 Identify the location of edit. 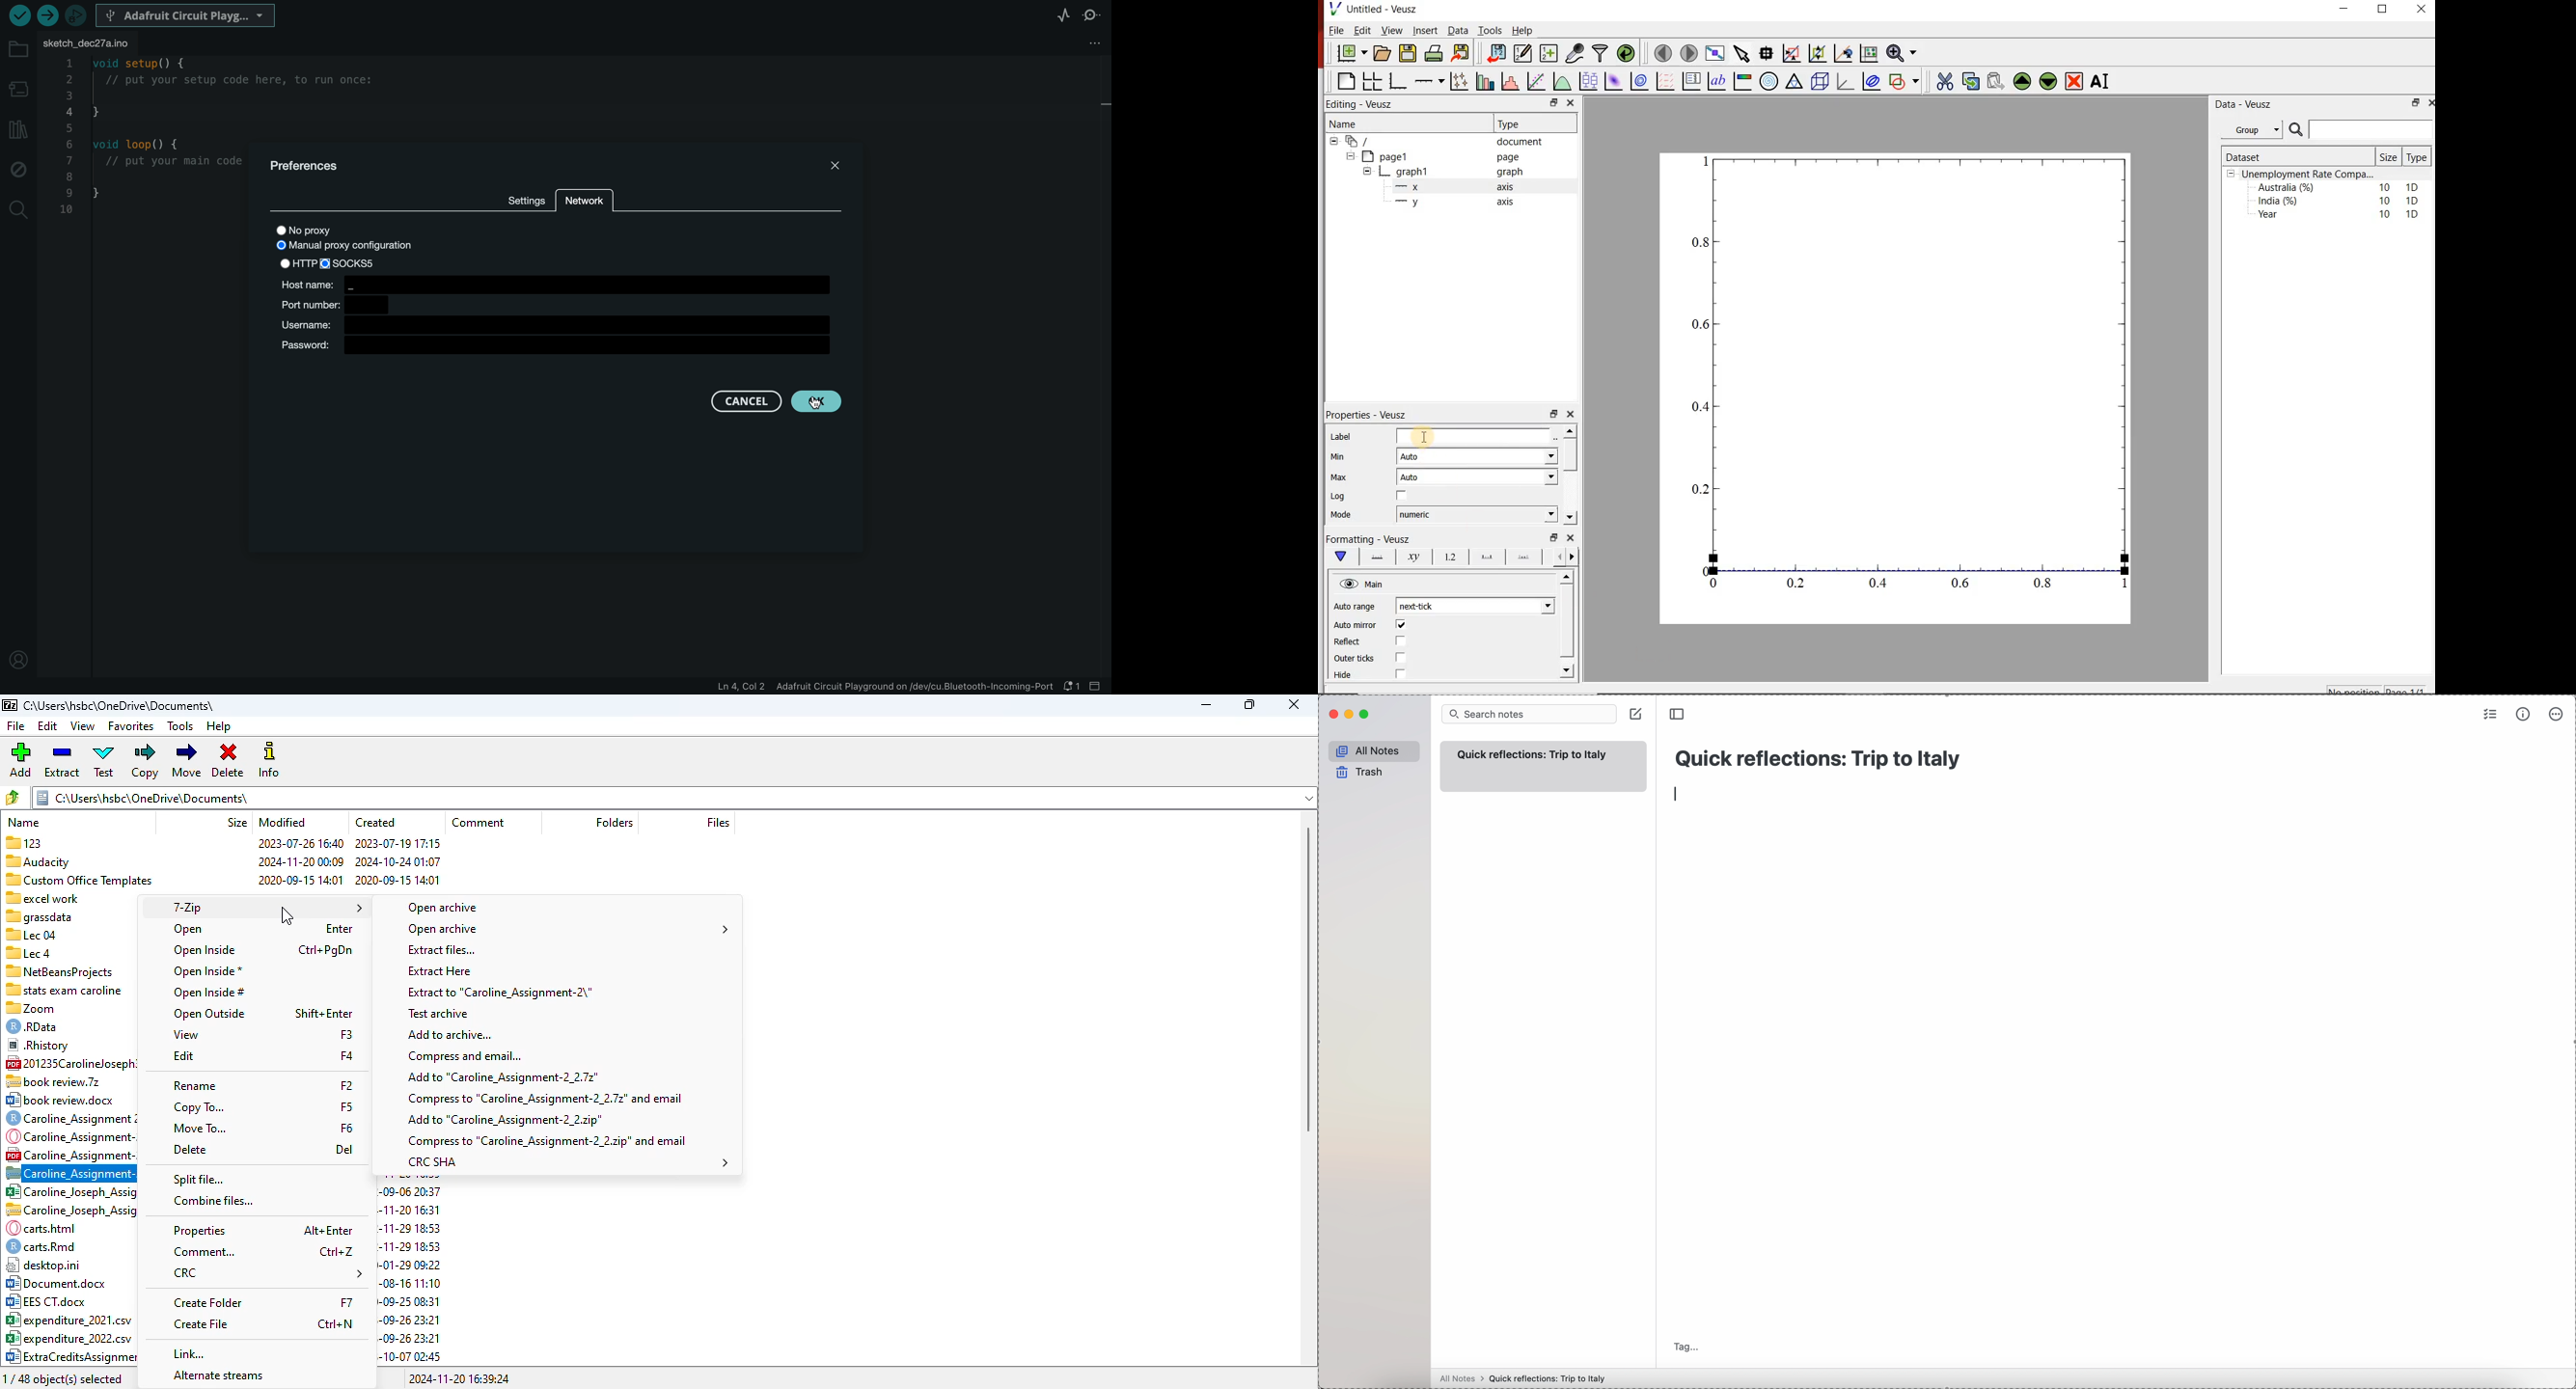
(183, 1055).